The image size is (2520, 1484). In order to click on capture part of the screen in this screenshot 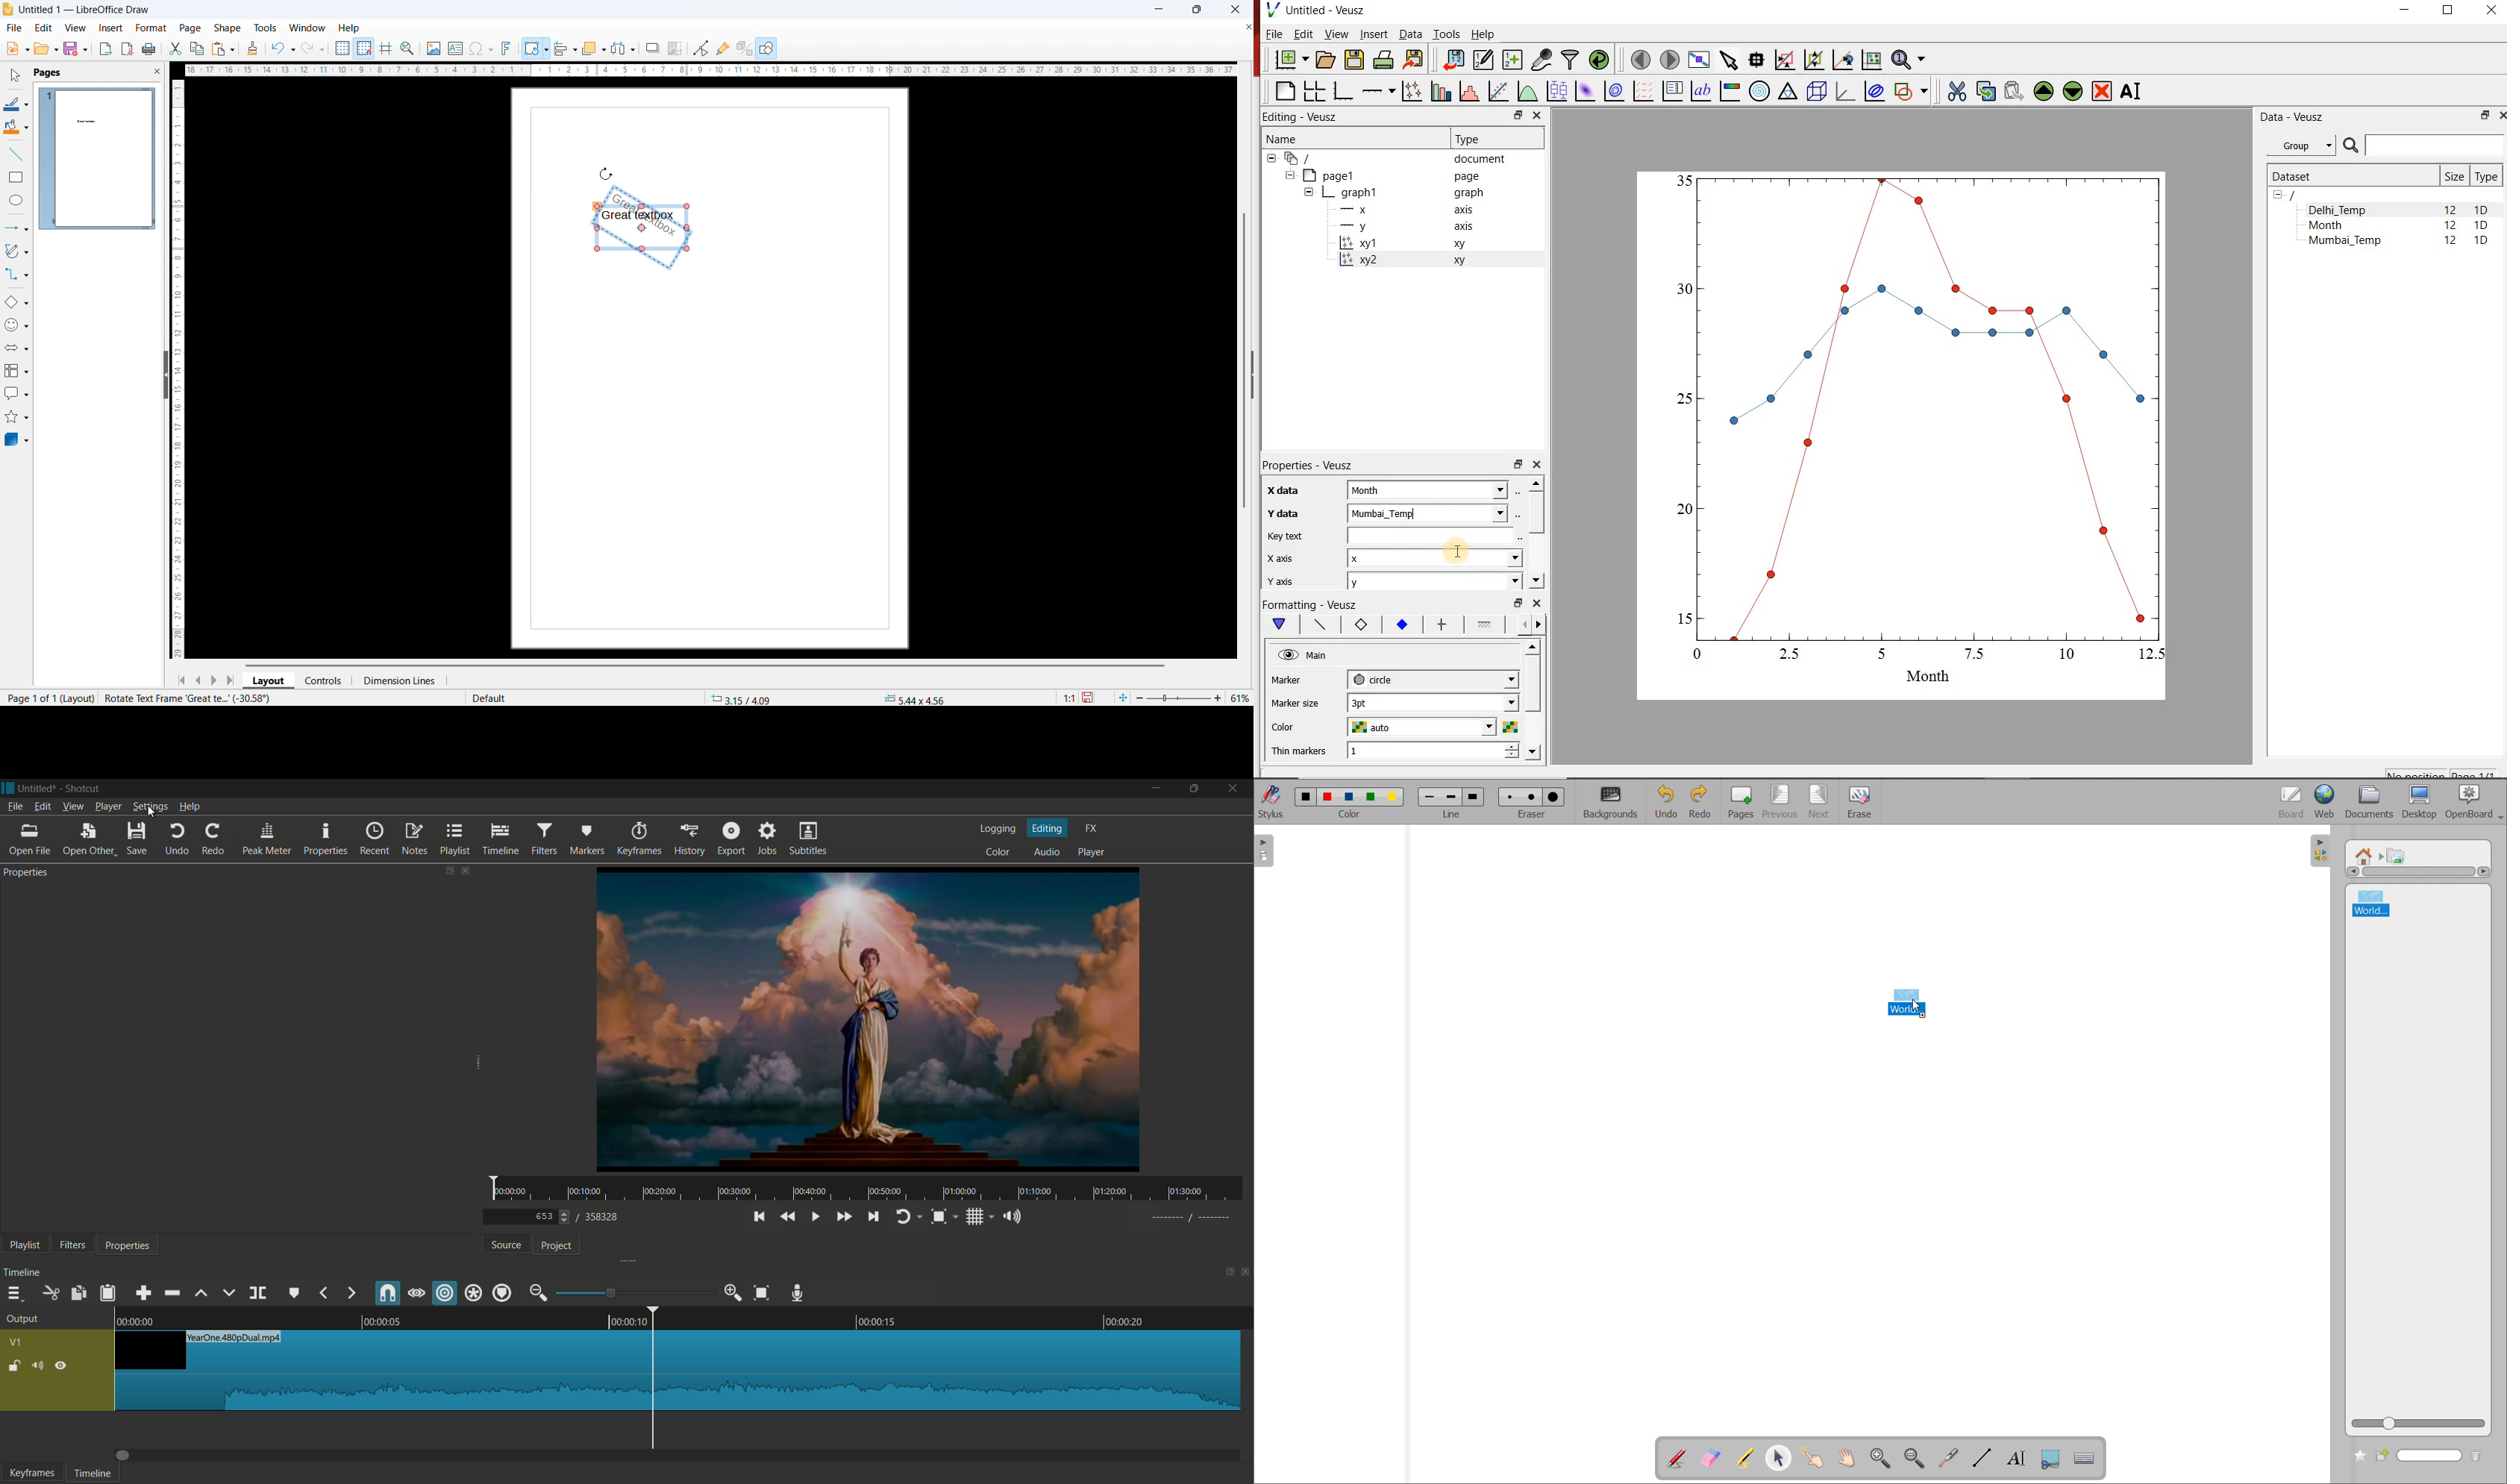, I will do `click(2051, 1458)`.